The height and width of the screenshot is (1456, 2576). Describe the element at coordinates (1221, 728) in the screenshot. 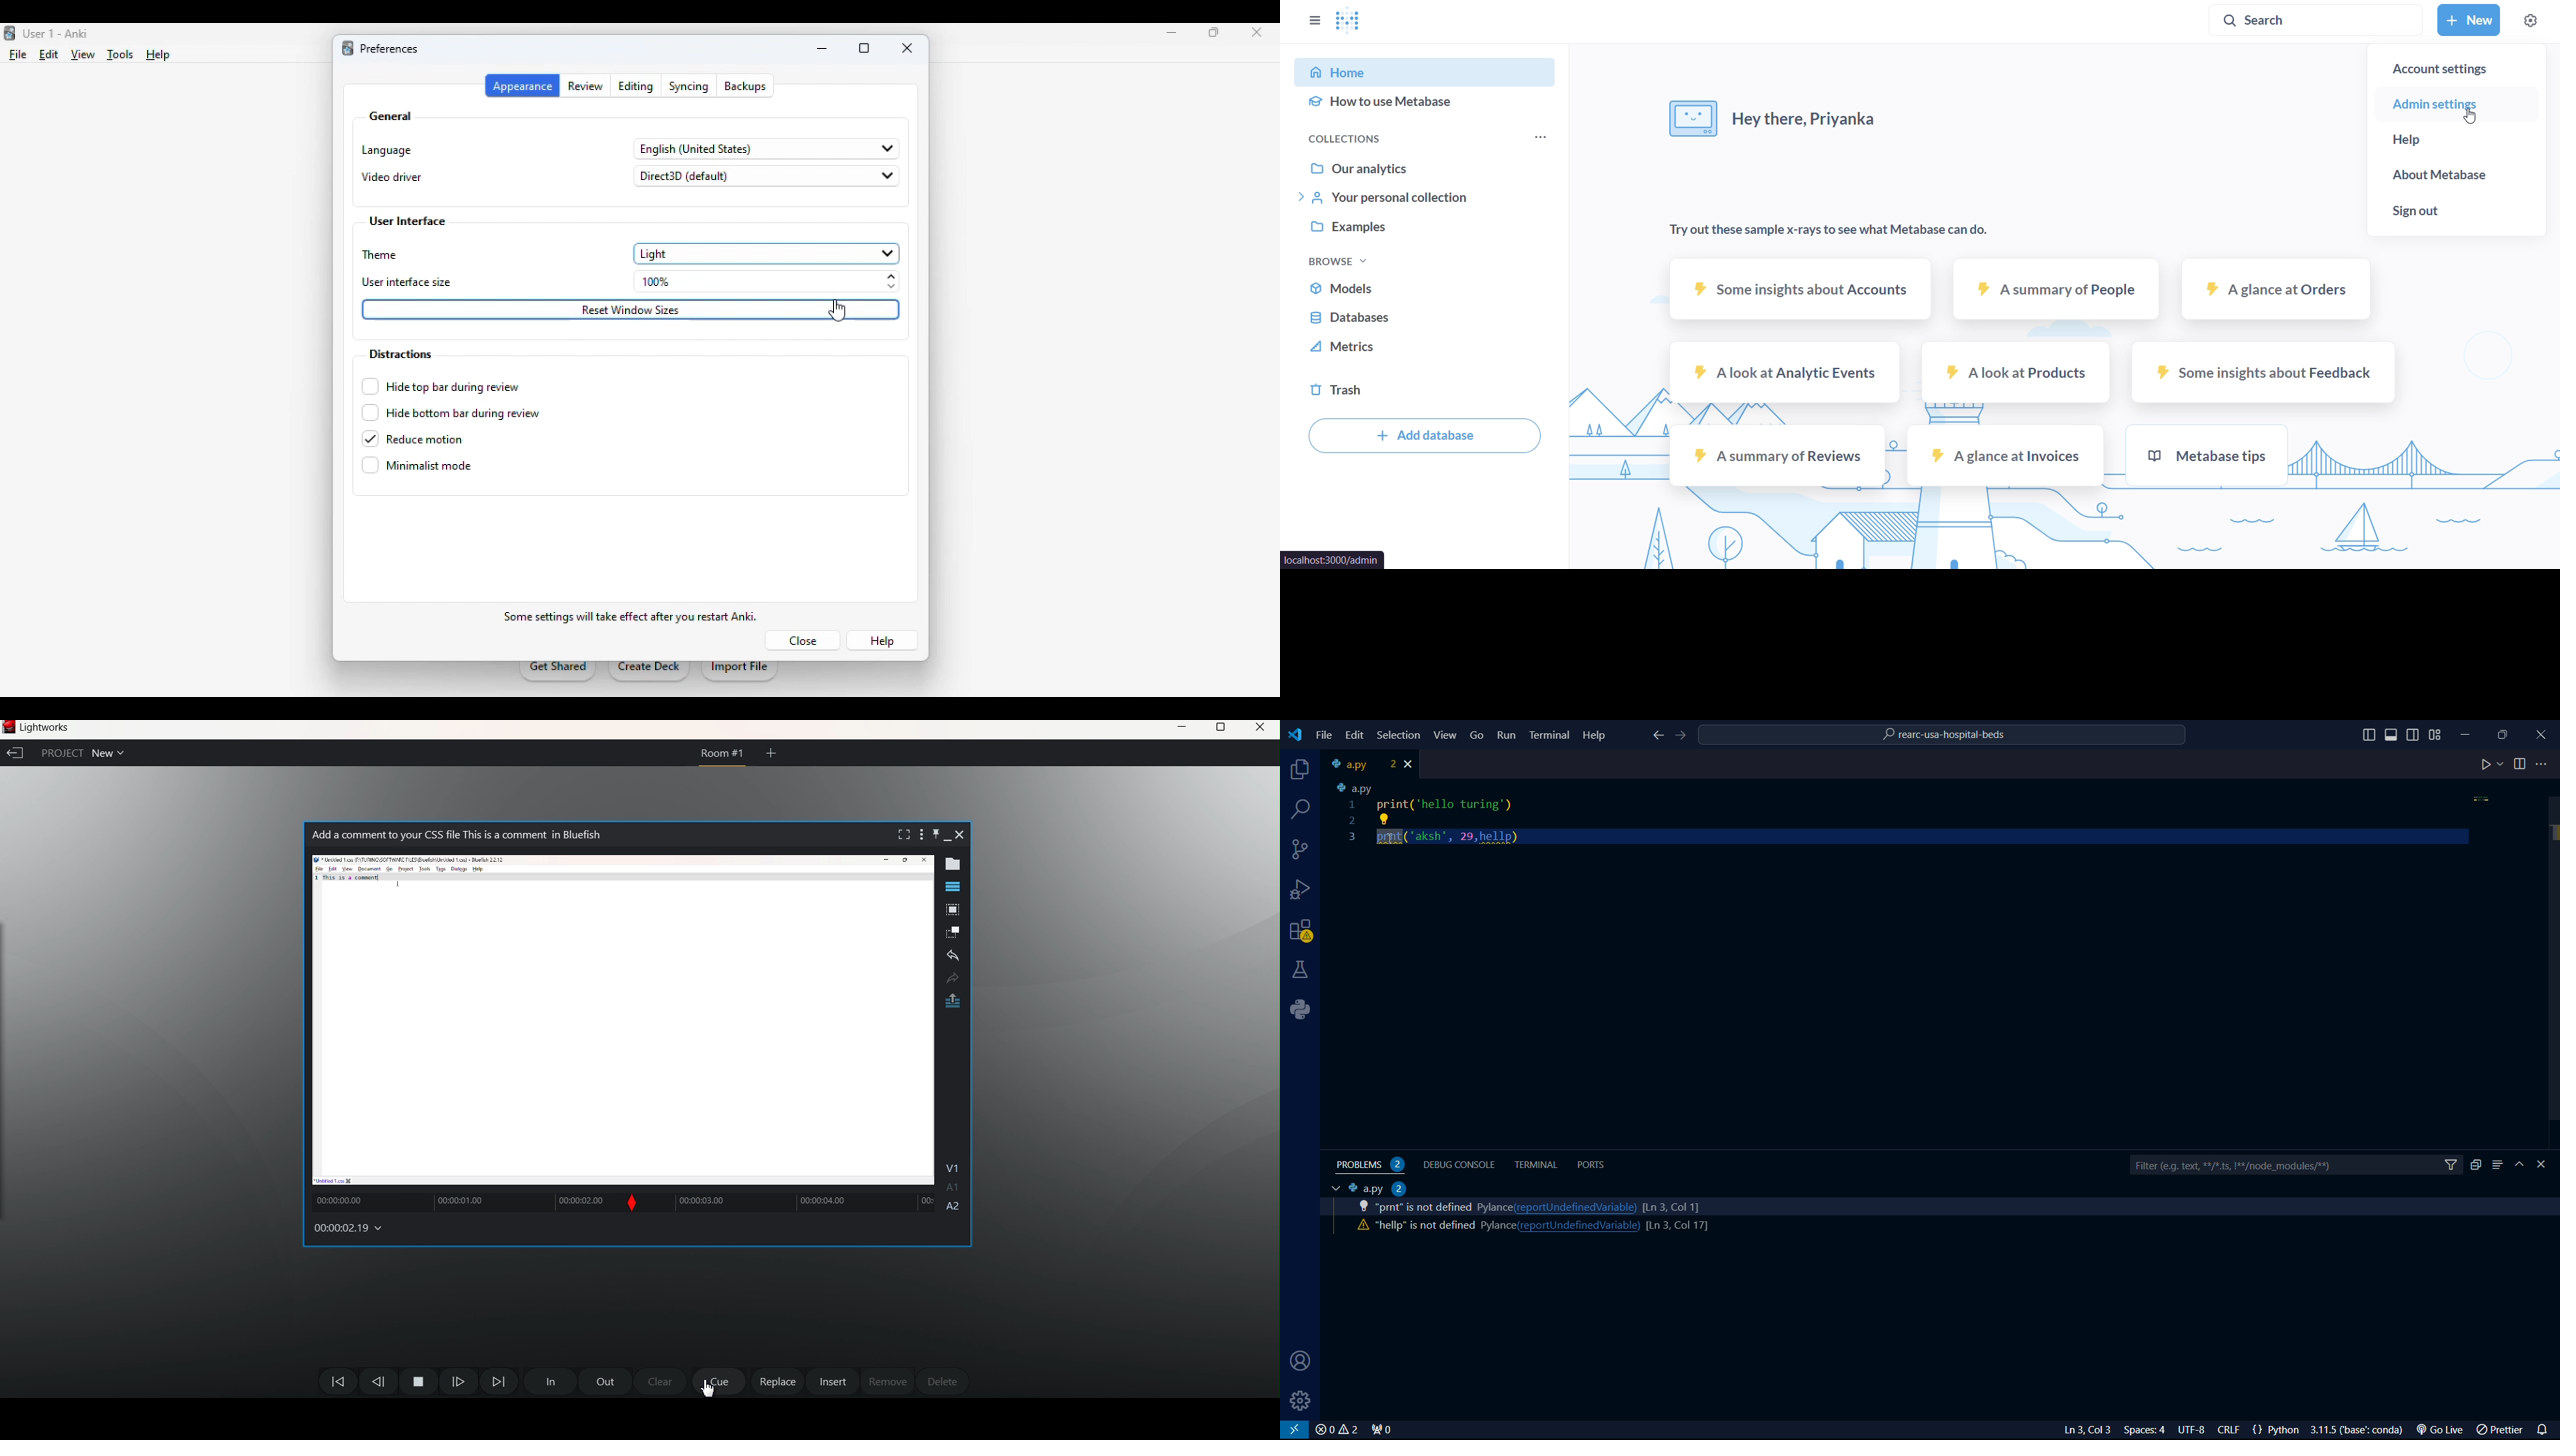

I see `maximize` at that location.